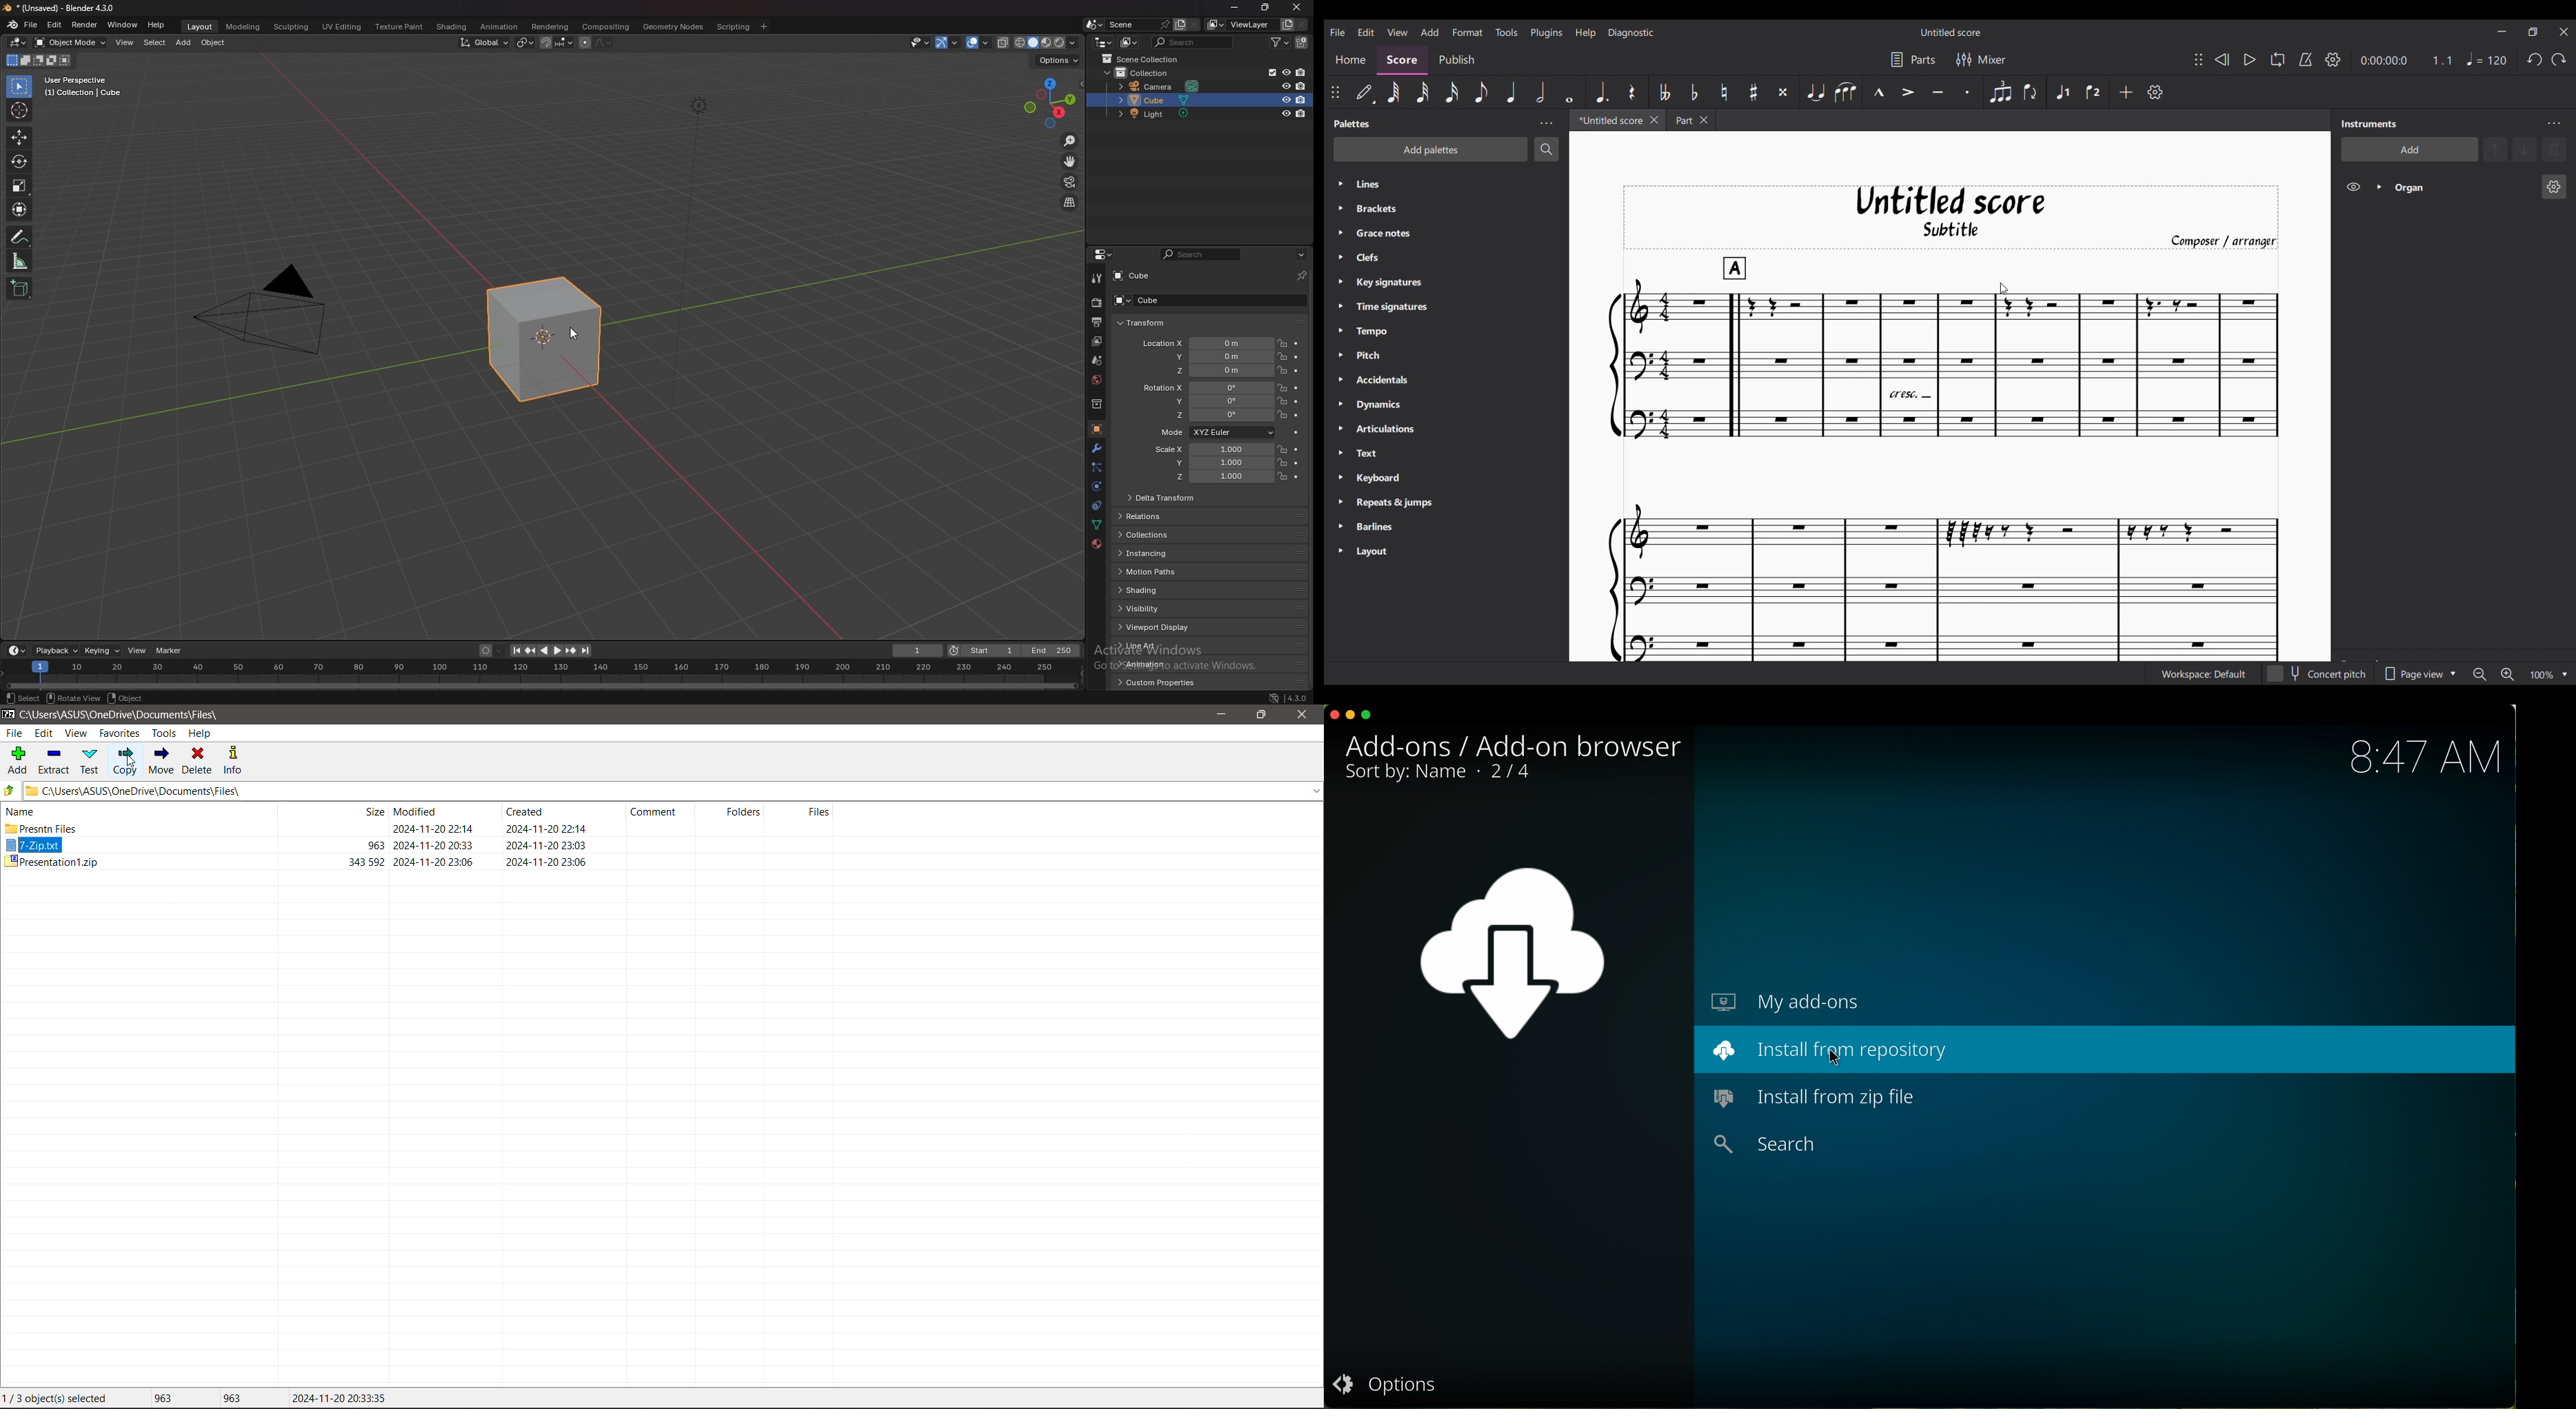  Describe the element at coordinates (18, 43) in the screenshot. I see `editor type` at that location.